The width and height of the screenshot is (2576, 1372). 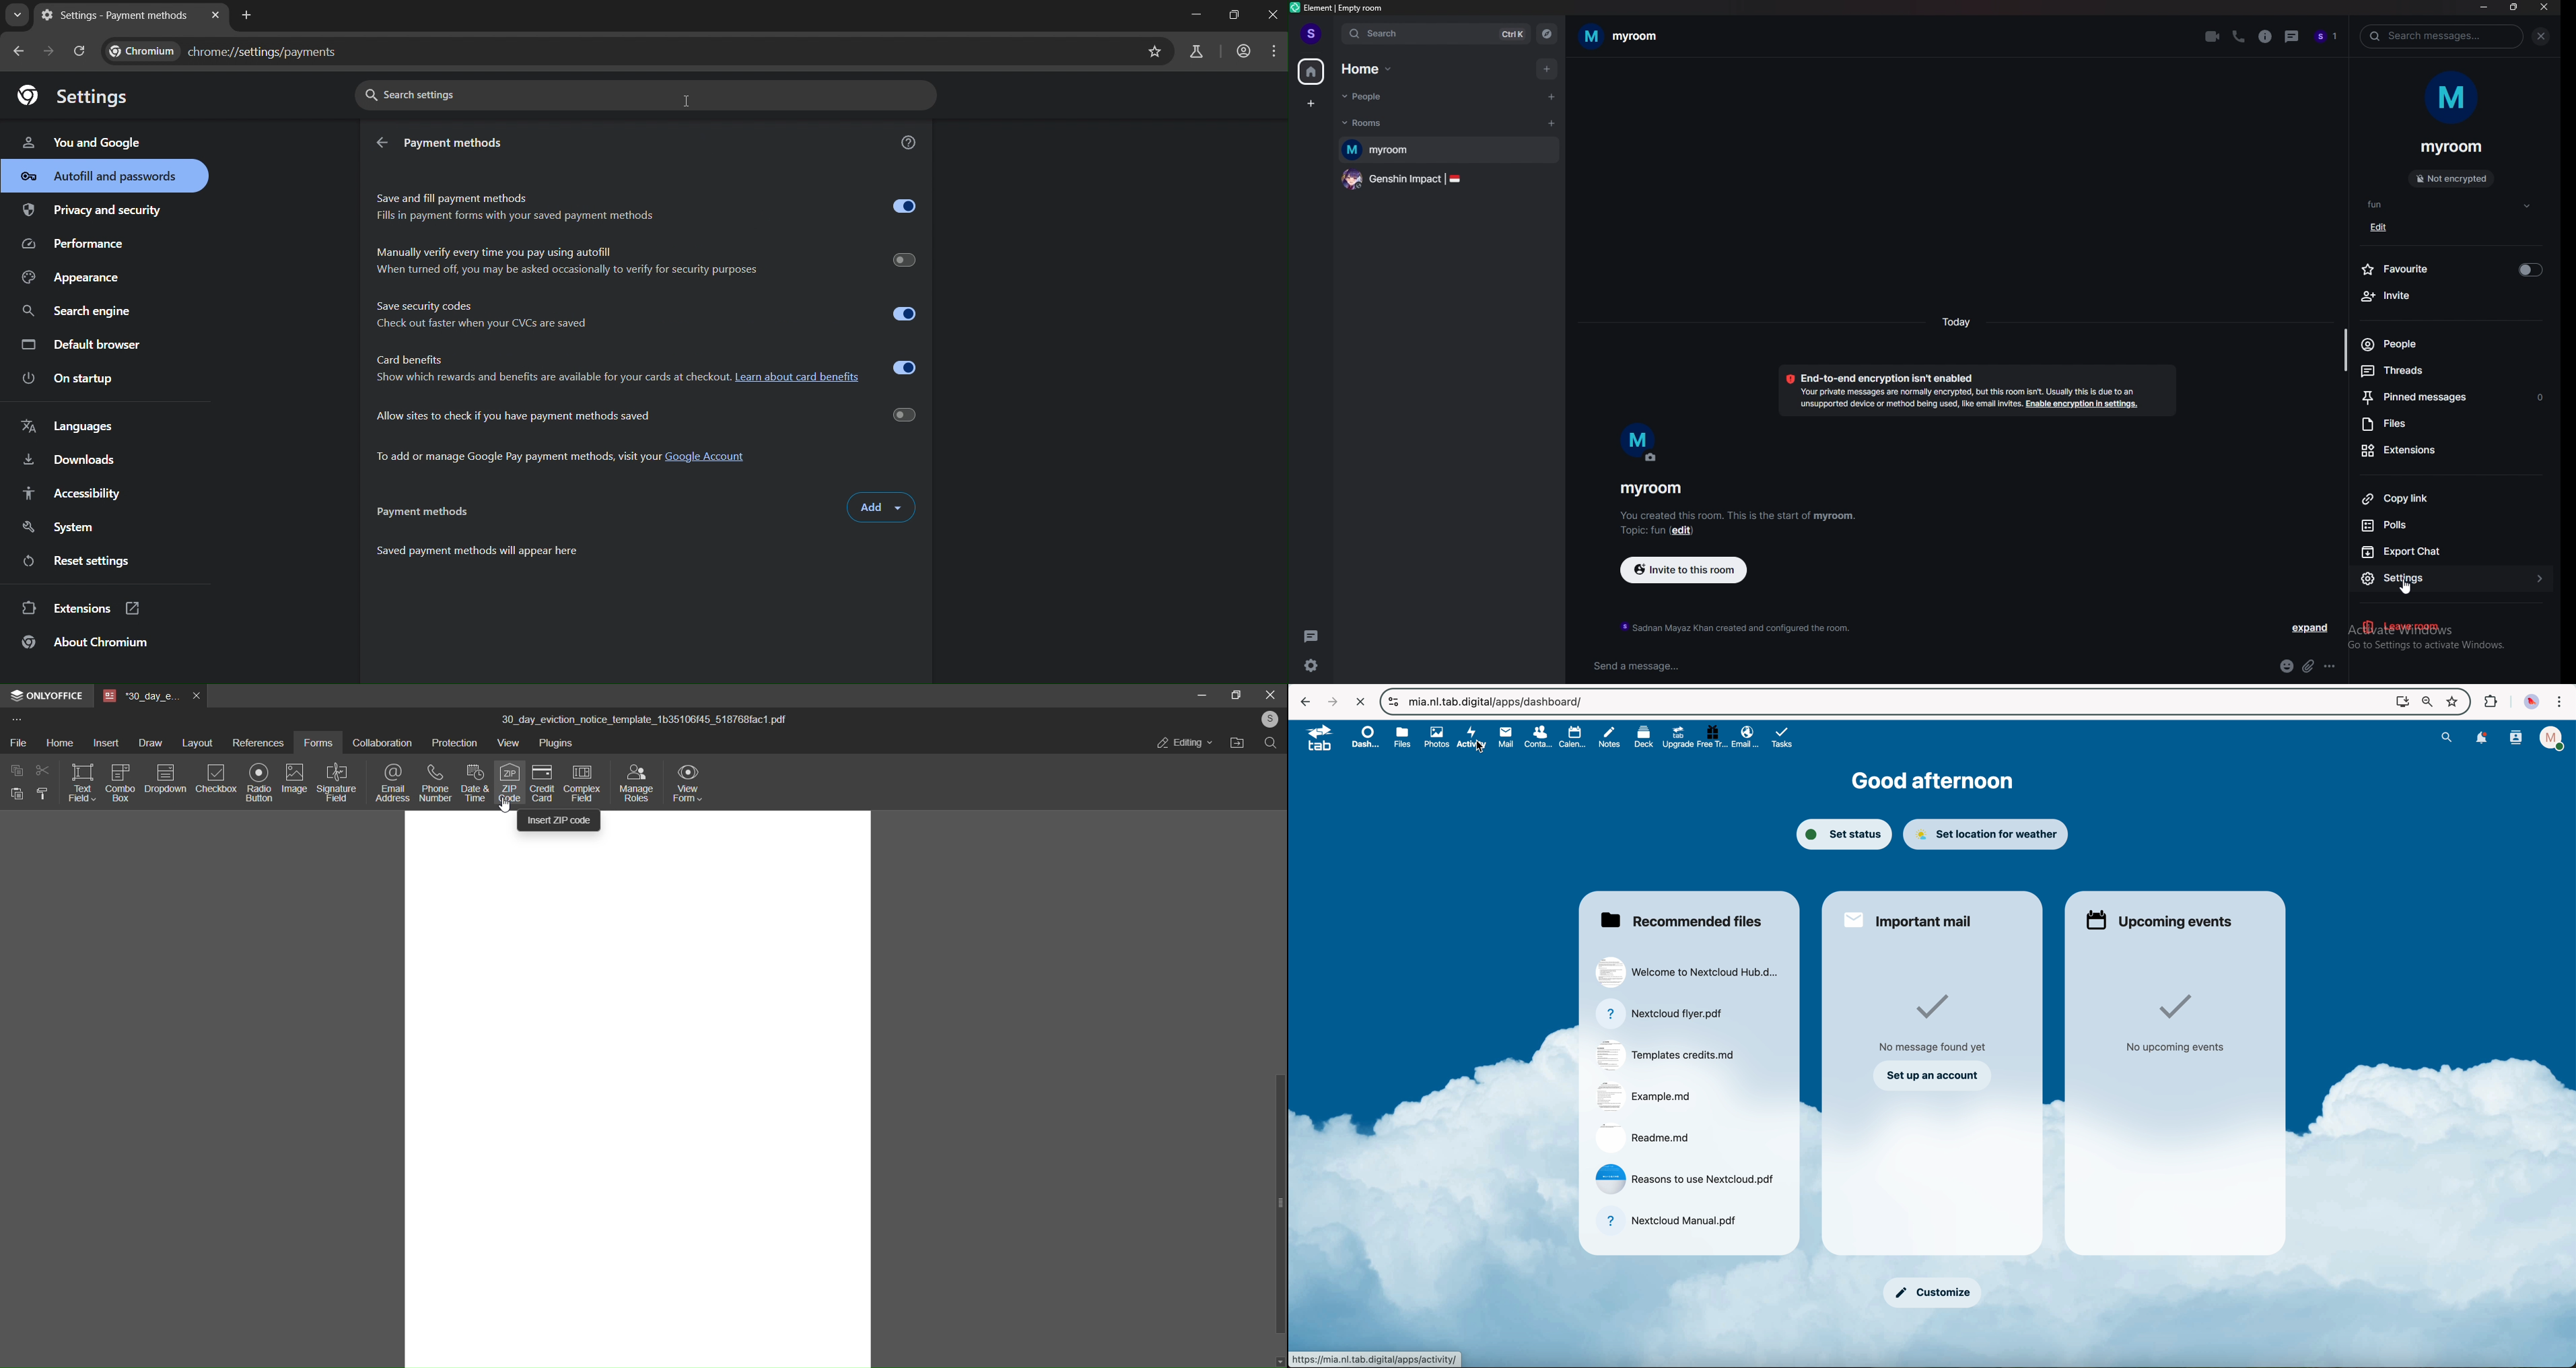 What do you see at coordinates (1551, 124) in the screenshot?
I see `add room` at bounding box center [1551, 124].